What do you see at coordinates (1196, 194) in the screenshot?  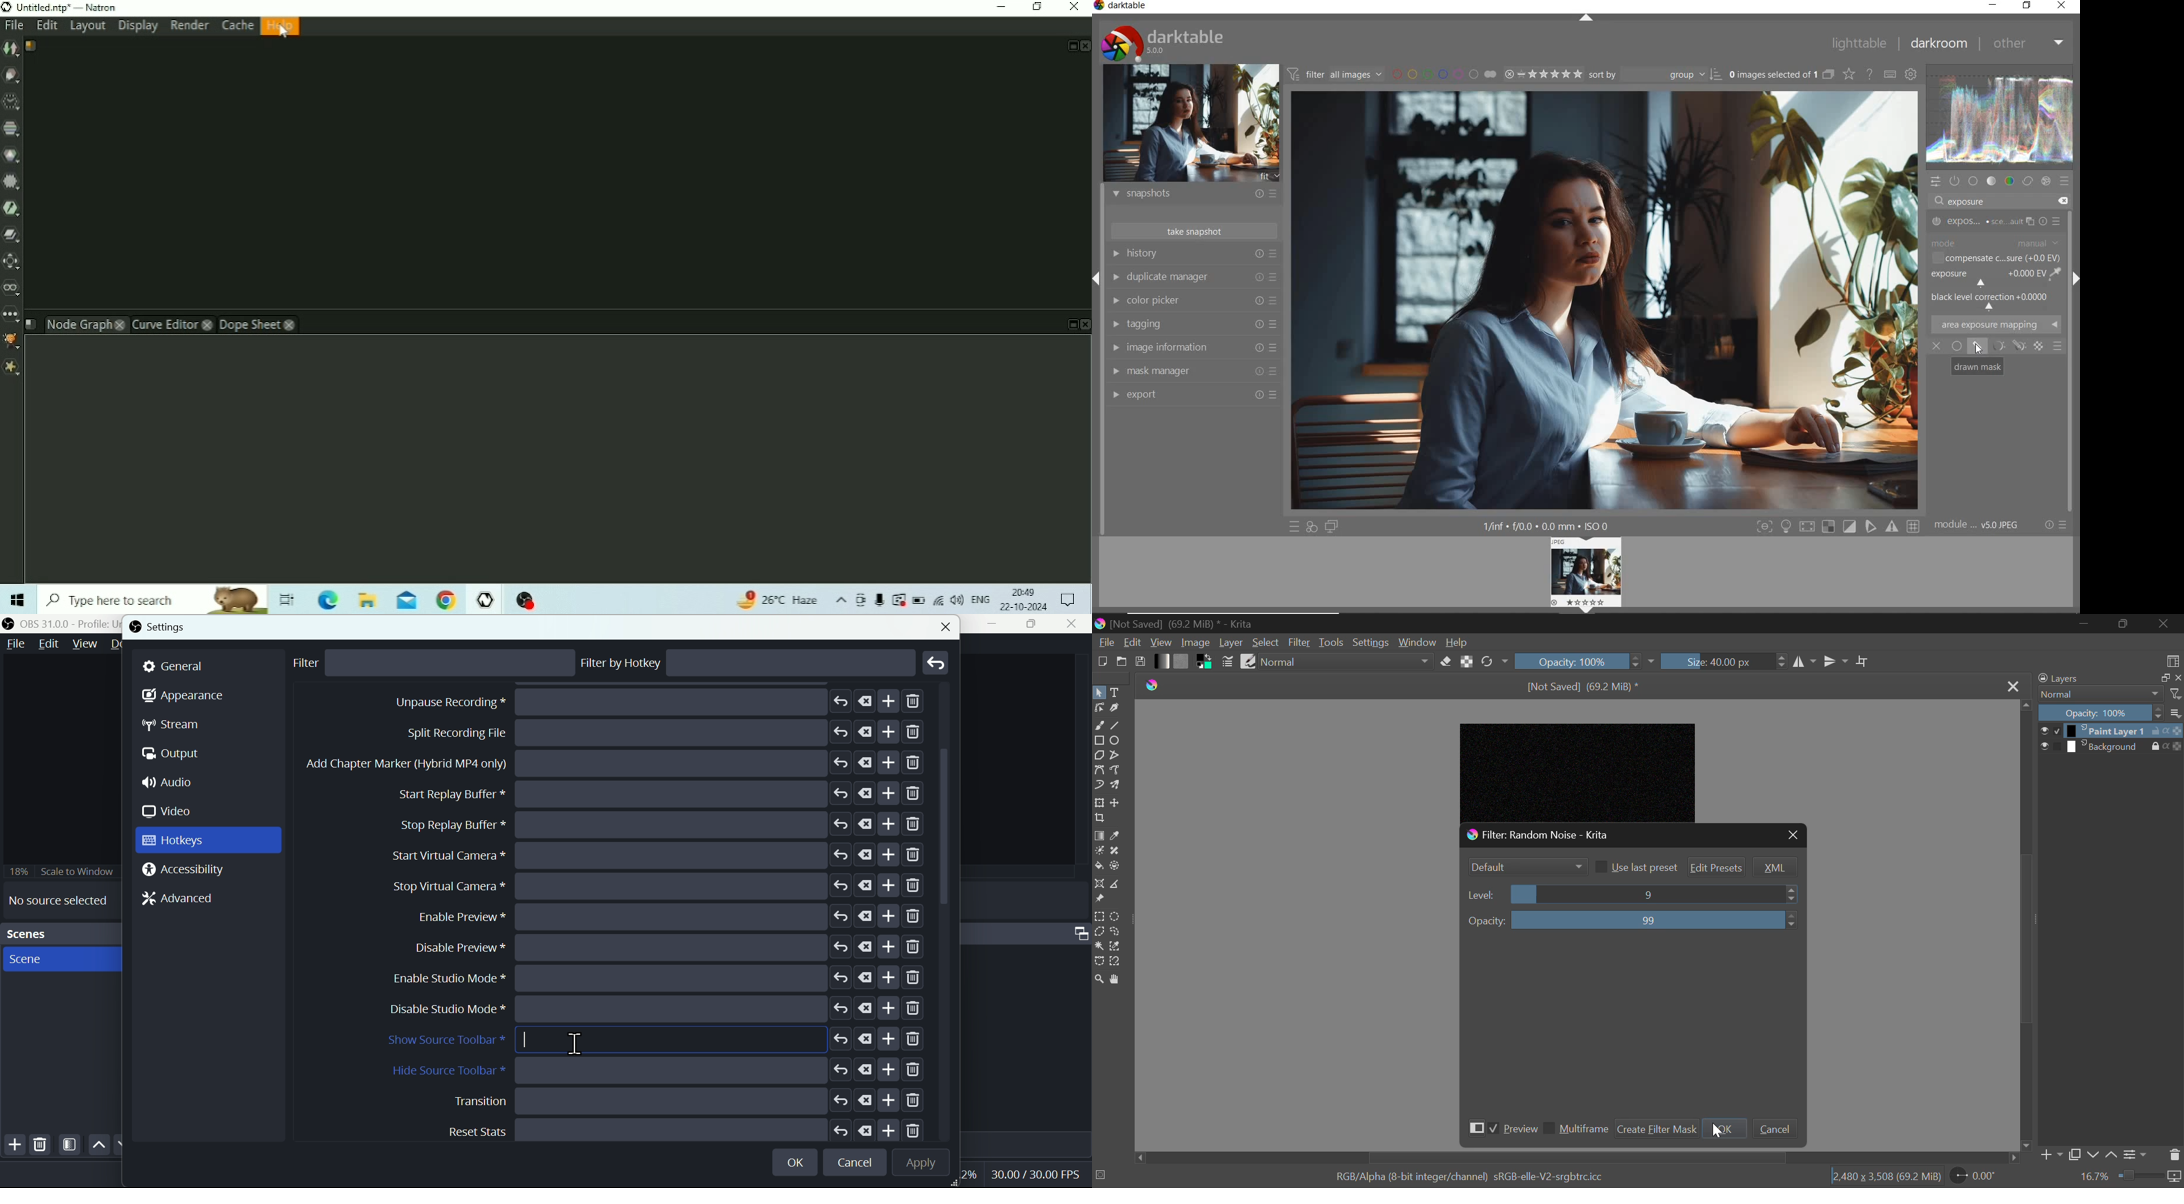 I see `snapshots` at bounding box center [1196, 194].